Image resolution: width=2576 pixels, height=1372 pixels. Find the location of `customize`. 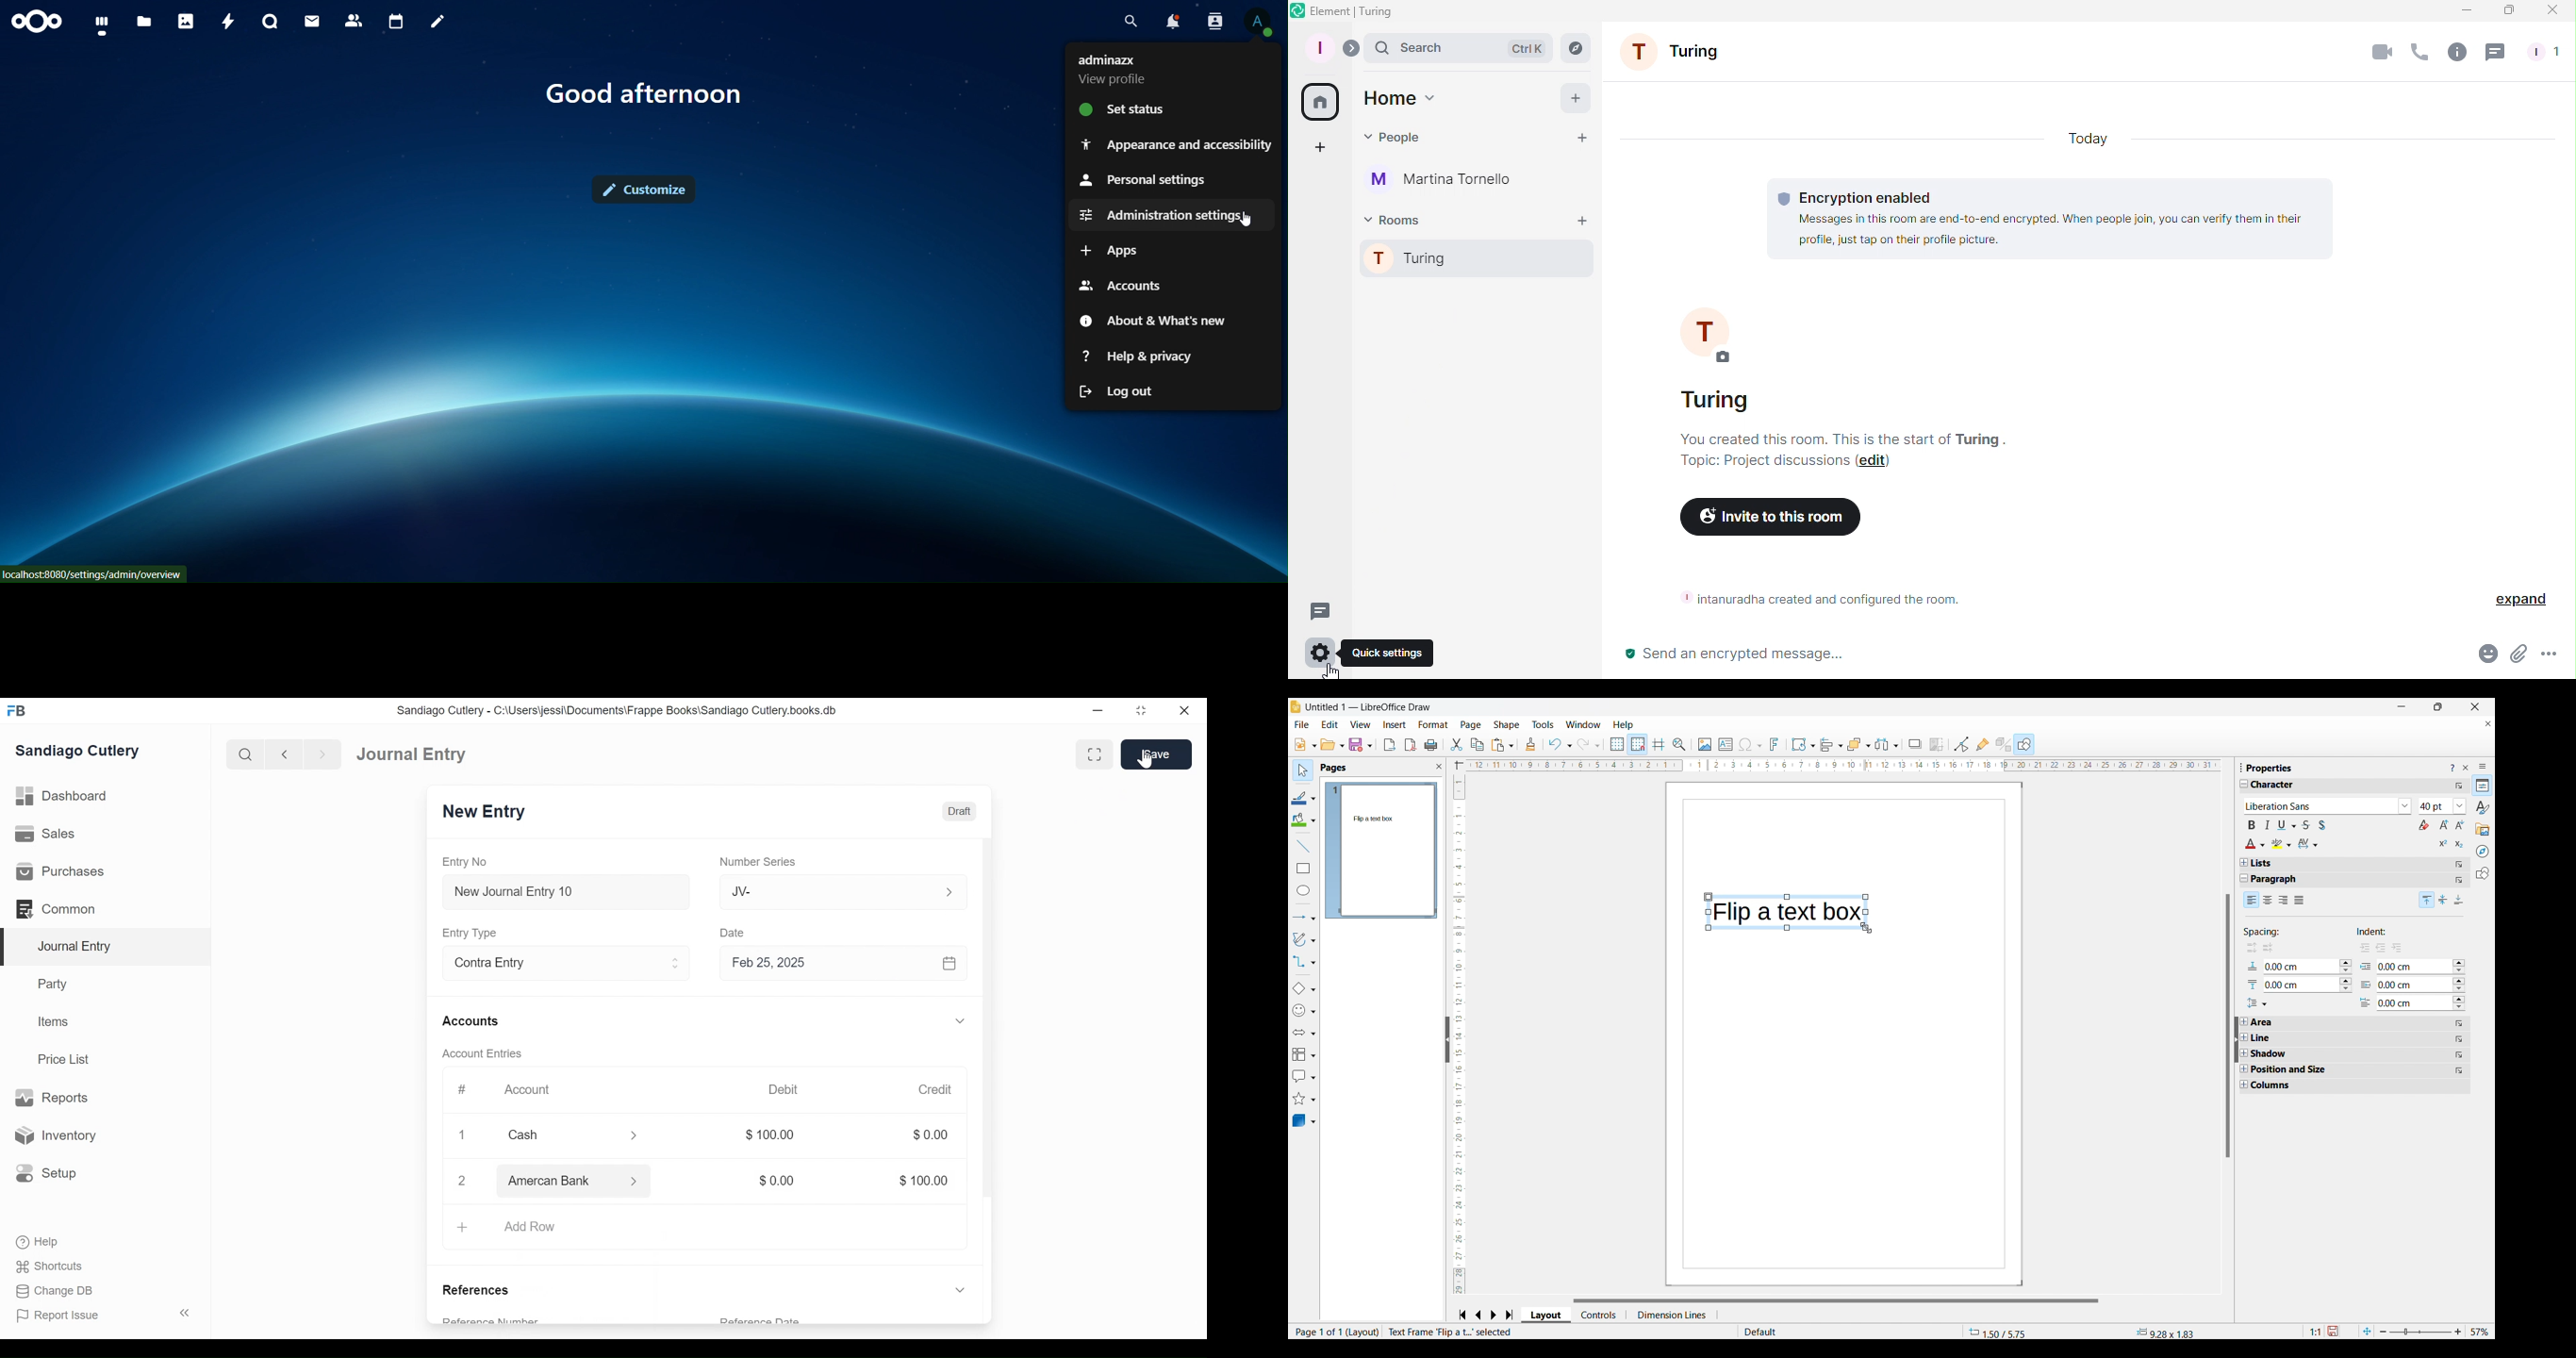

customize is located at coordinates (649, 189).